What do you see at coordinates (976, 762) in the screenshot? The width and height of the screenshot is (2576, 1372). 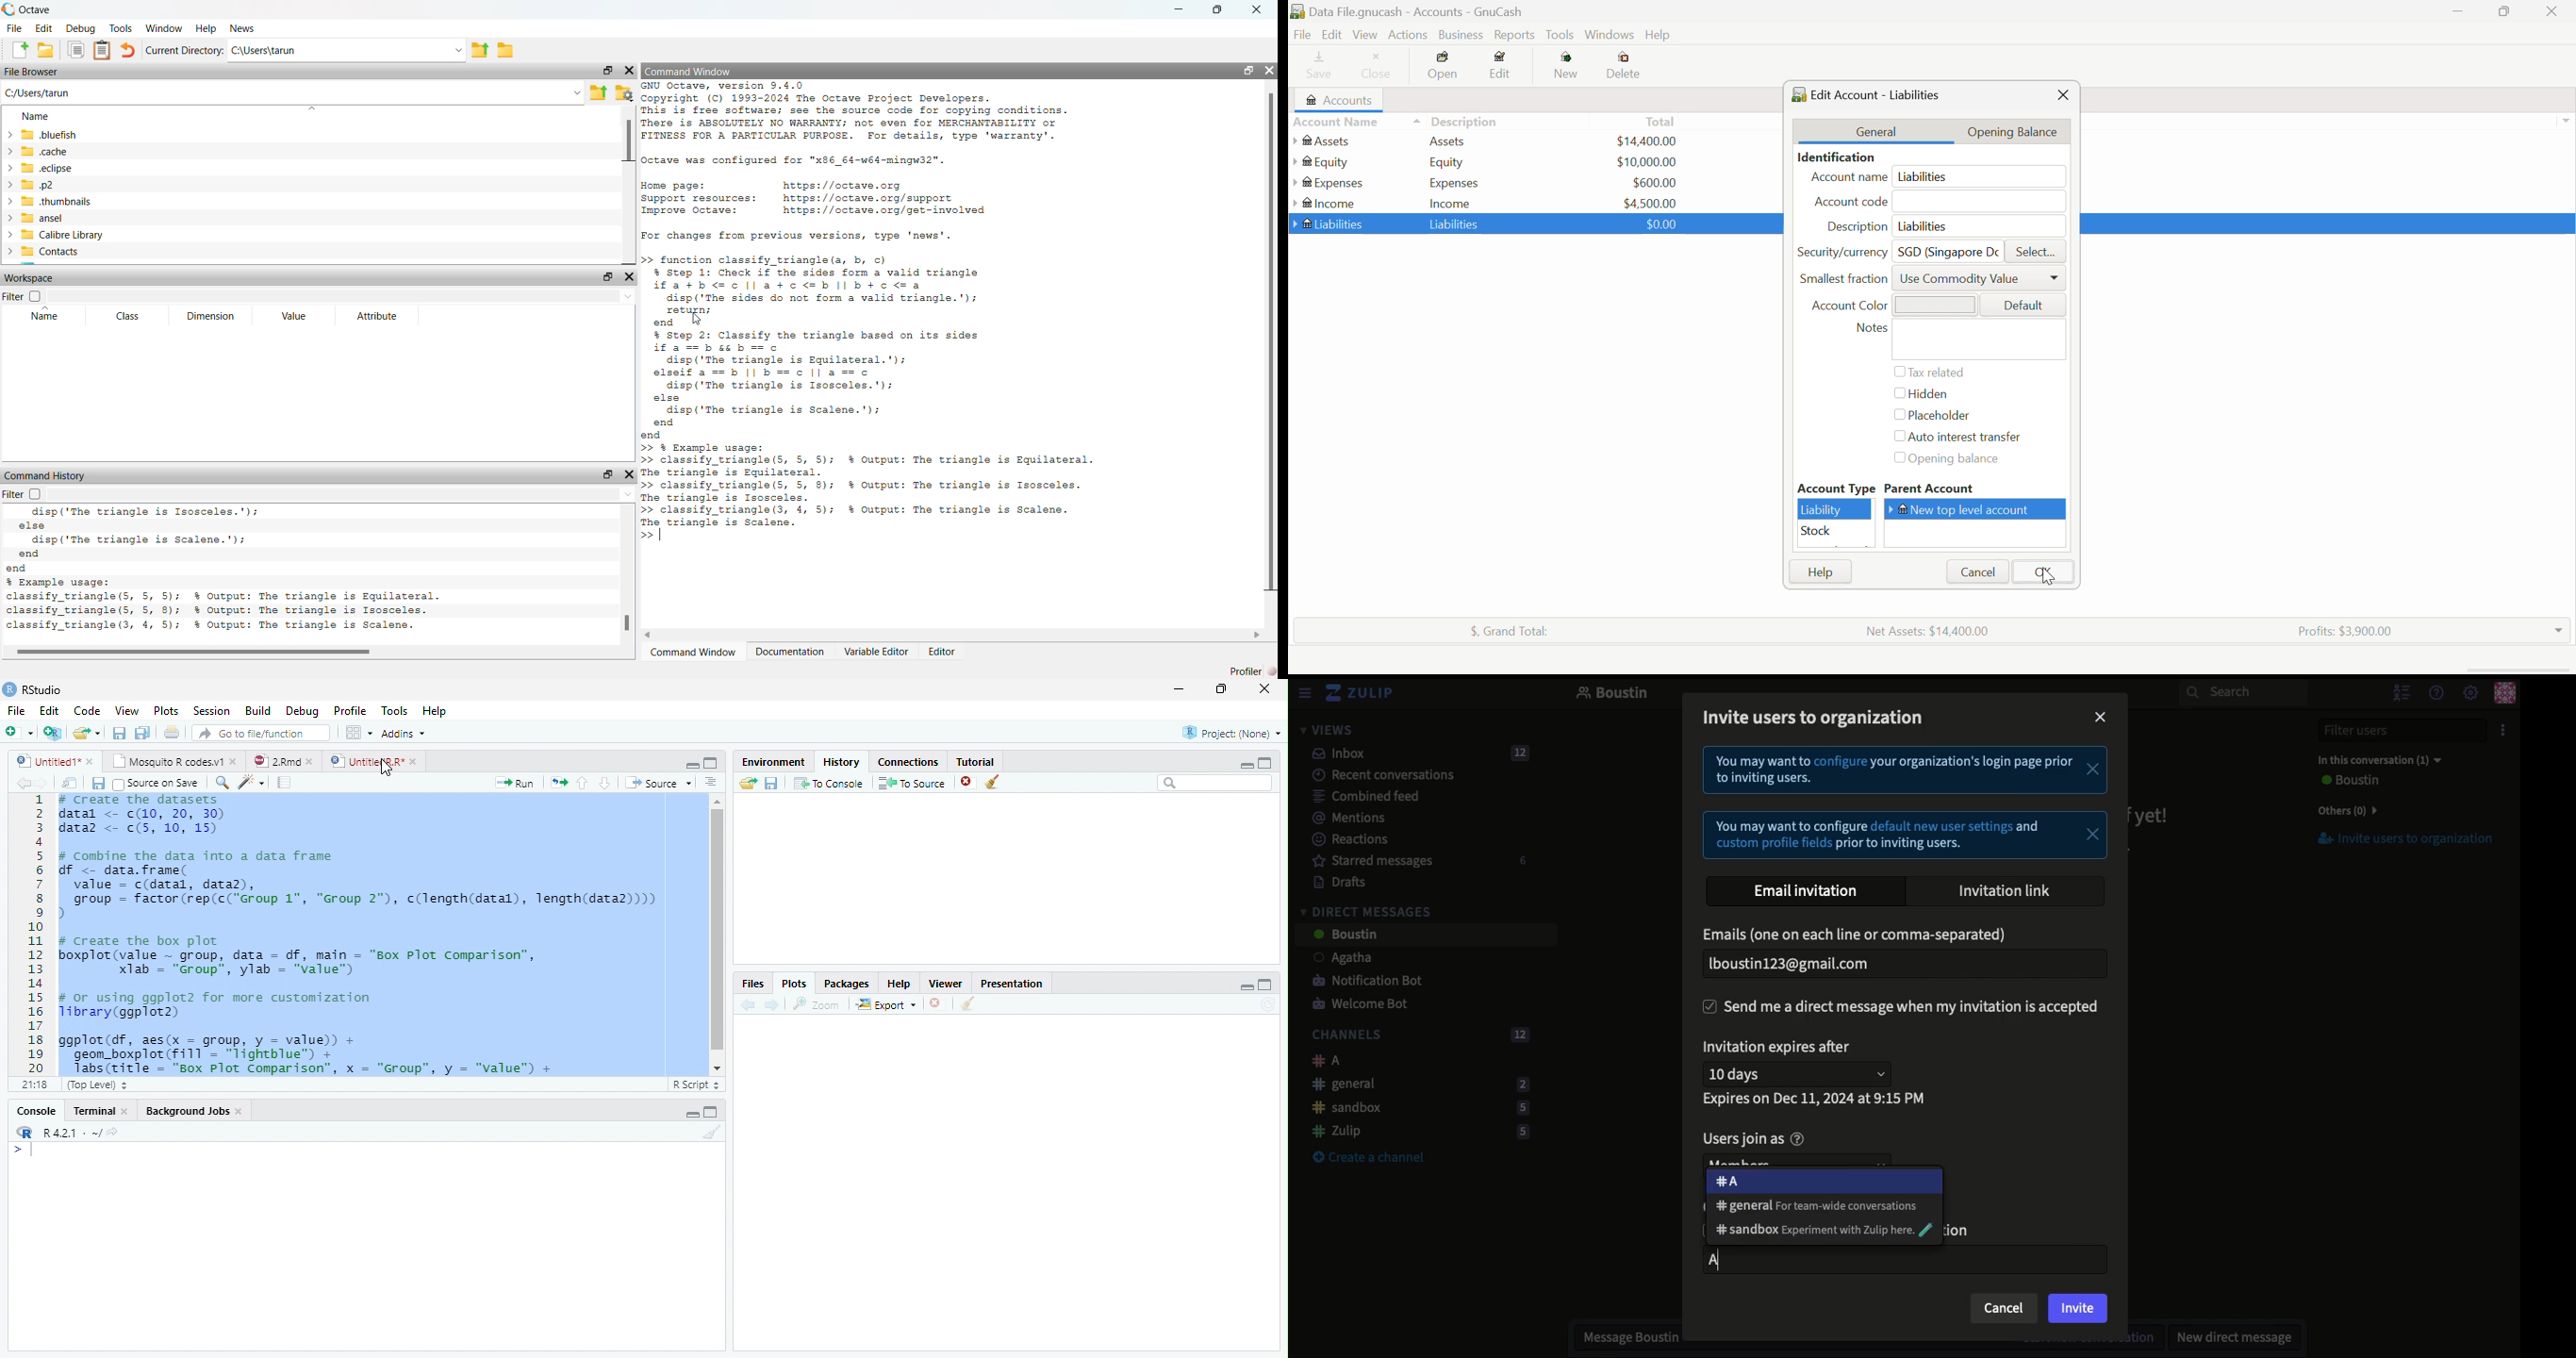 I see `Tutorial` at bounding box center [976, 762].